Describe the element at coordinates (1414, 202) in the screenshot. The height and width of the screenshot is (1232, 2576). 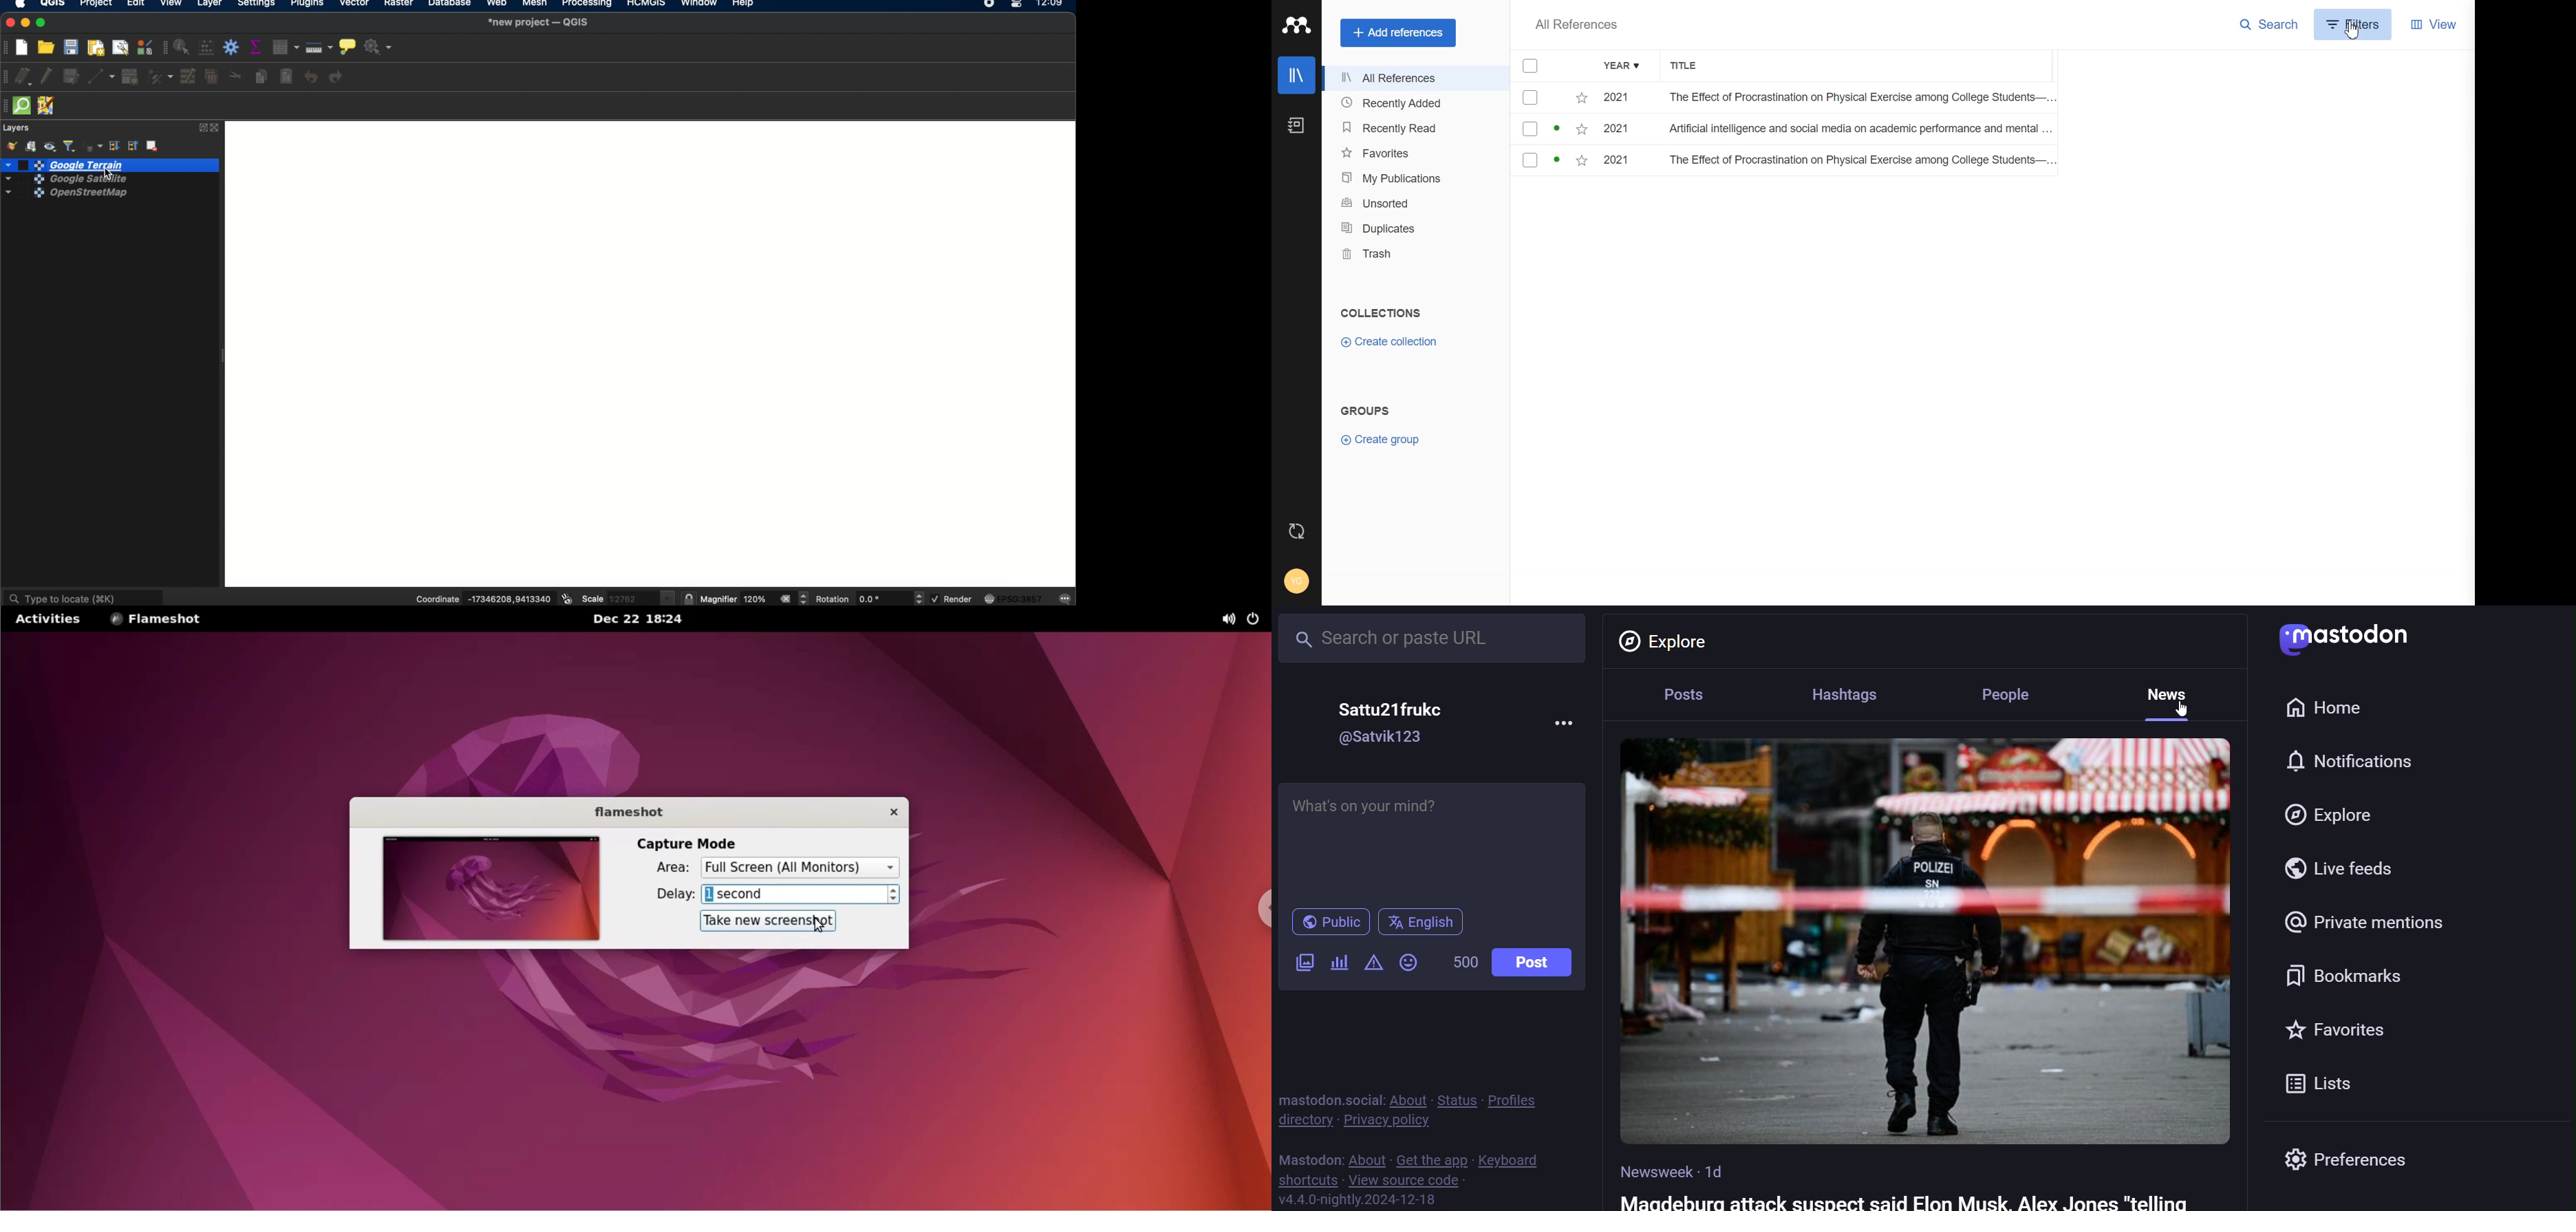
I see `Unsorted` at that location.